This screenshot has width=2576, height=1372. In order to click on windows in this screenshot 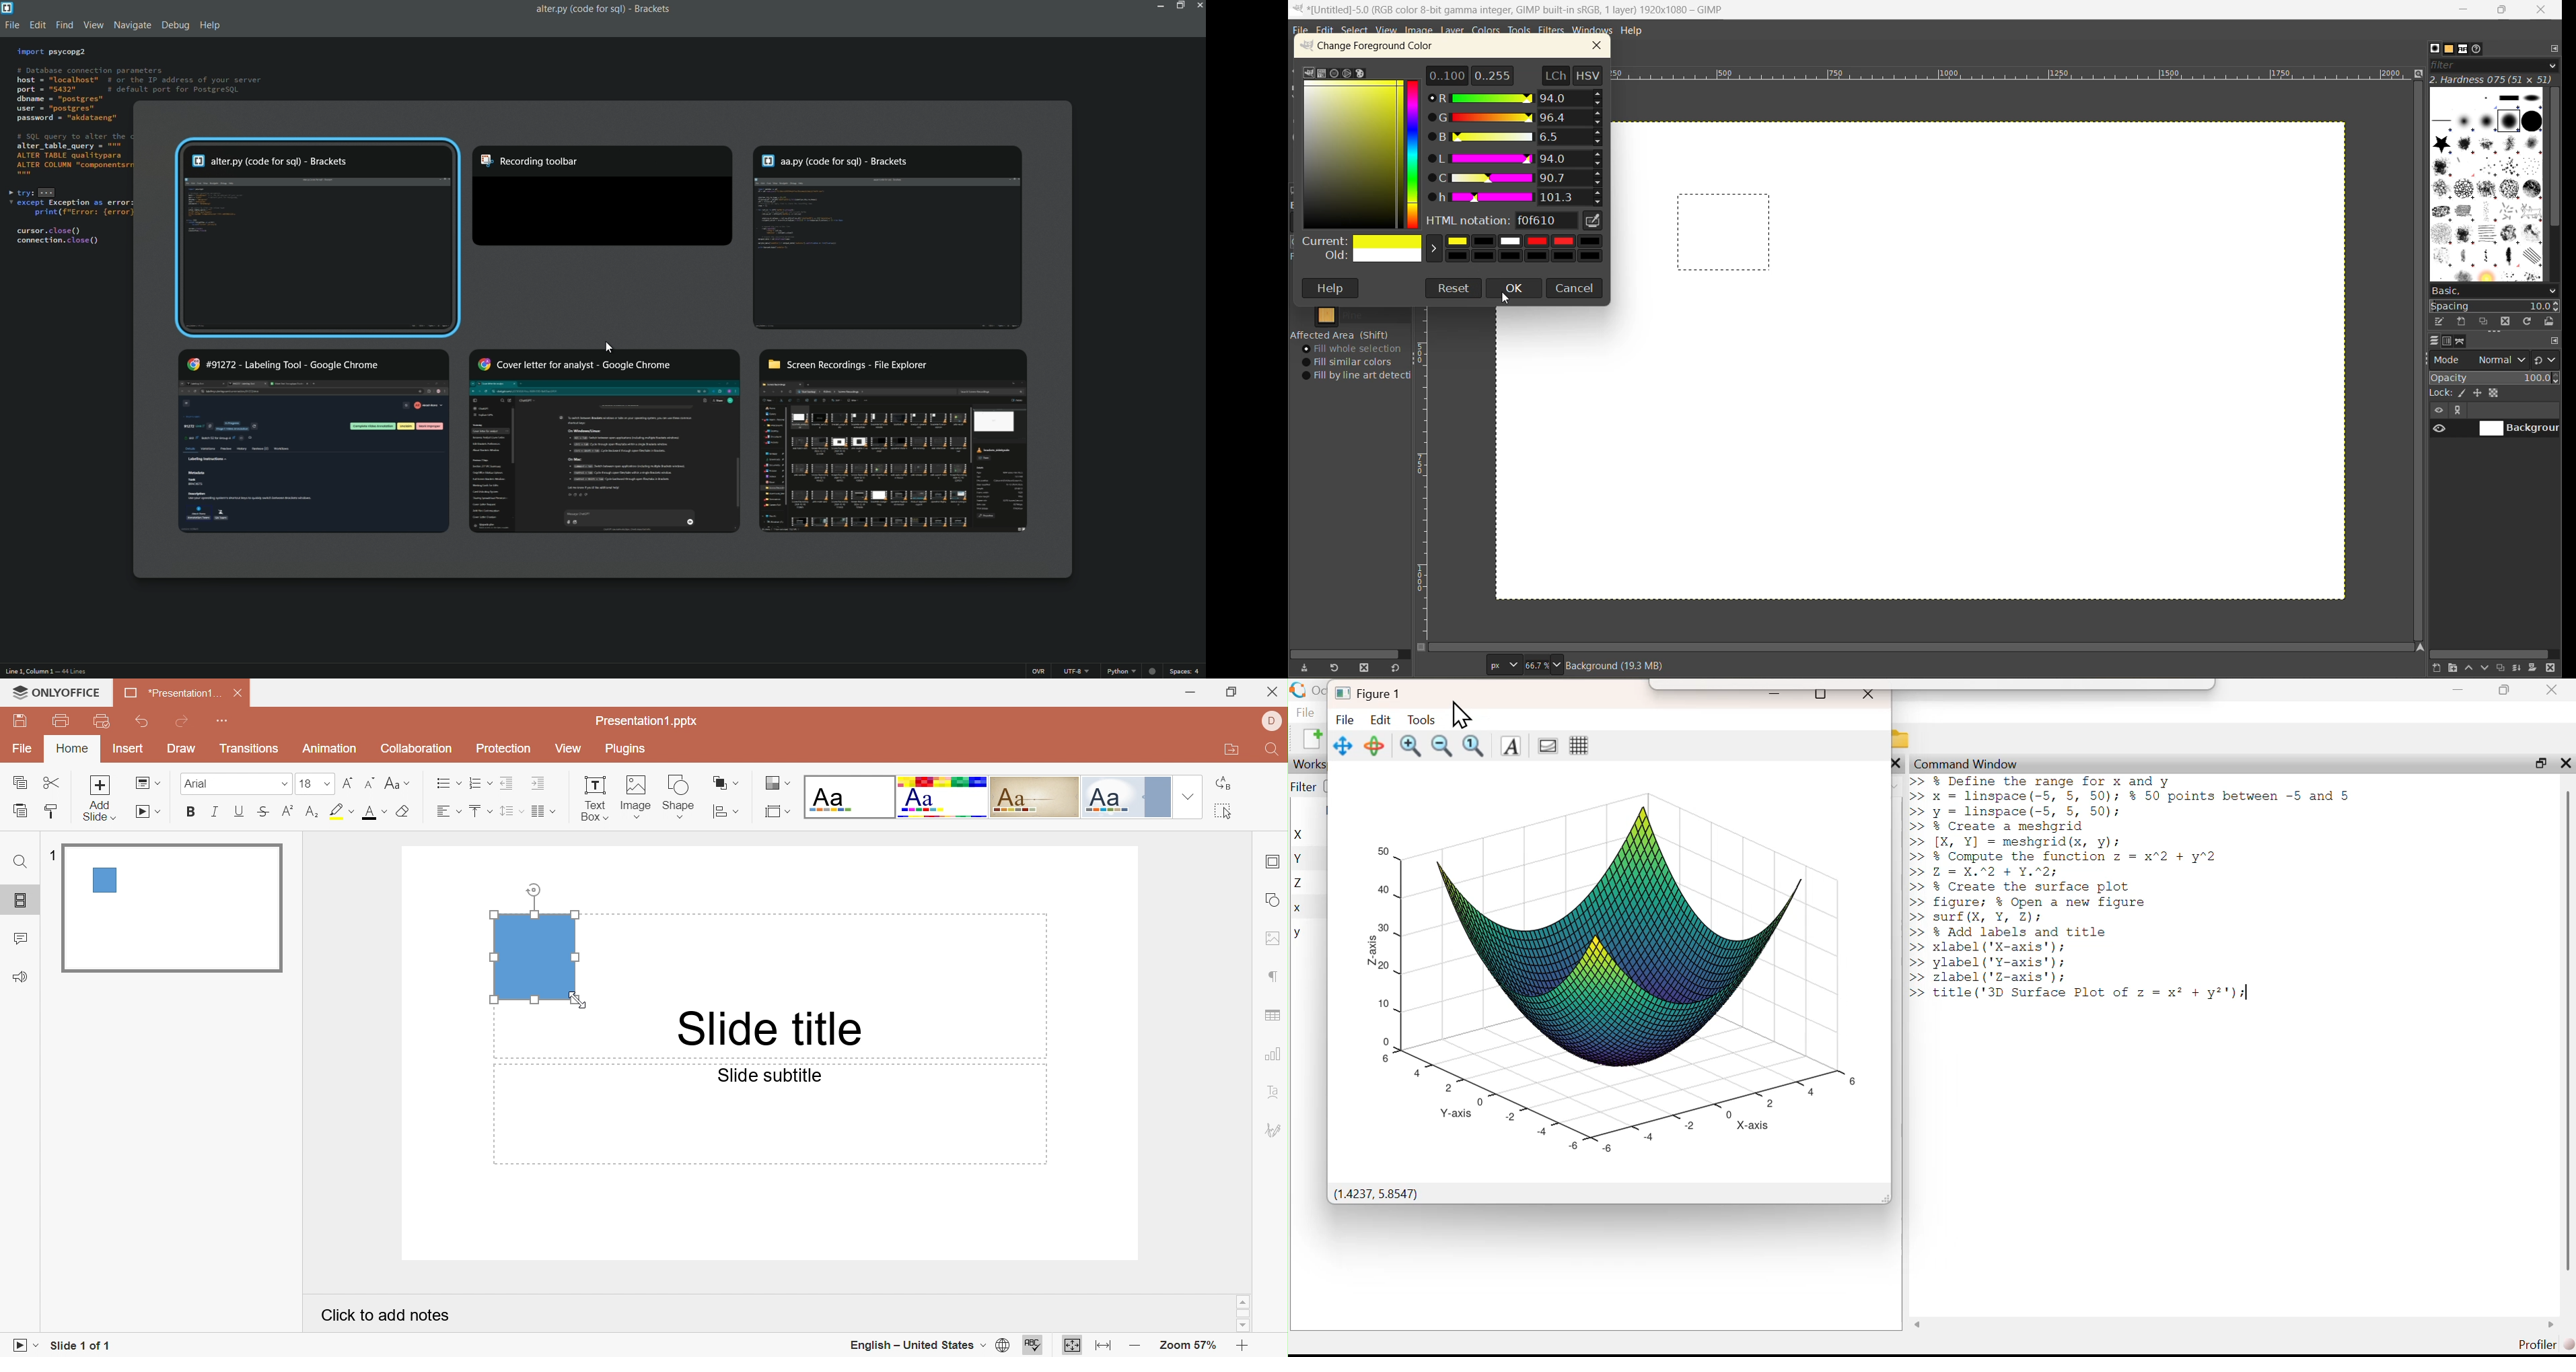, I will do `click(1594, 31)`.